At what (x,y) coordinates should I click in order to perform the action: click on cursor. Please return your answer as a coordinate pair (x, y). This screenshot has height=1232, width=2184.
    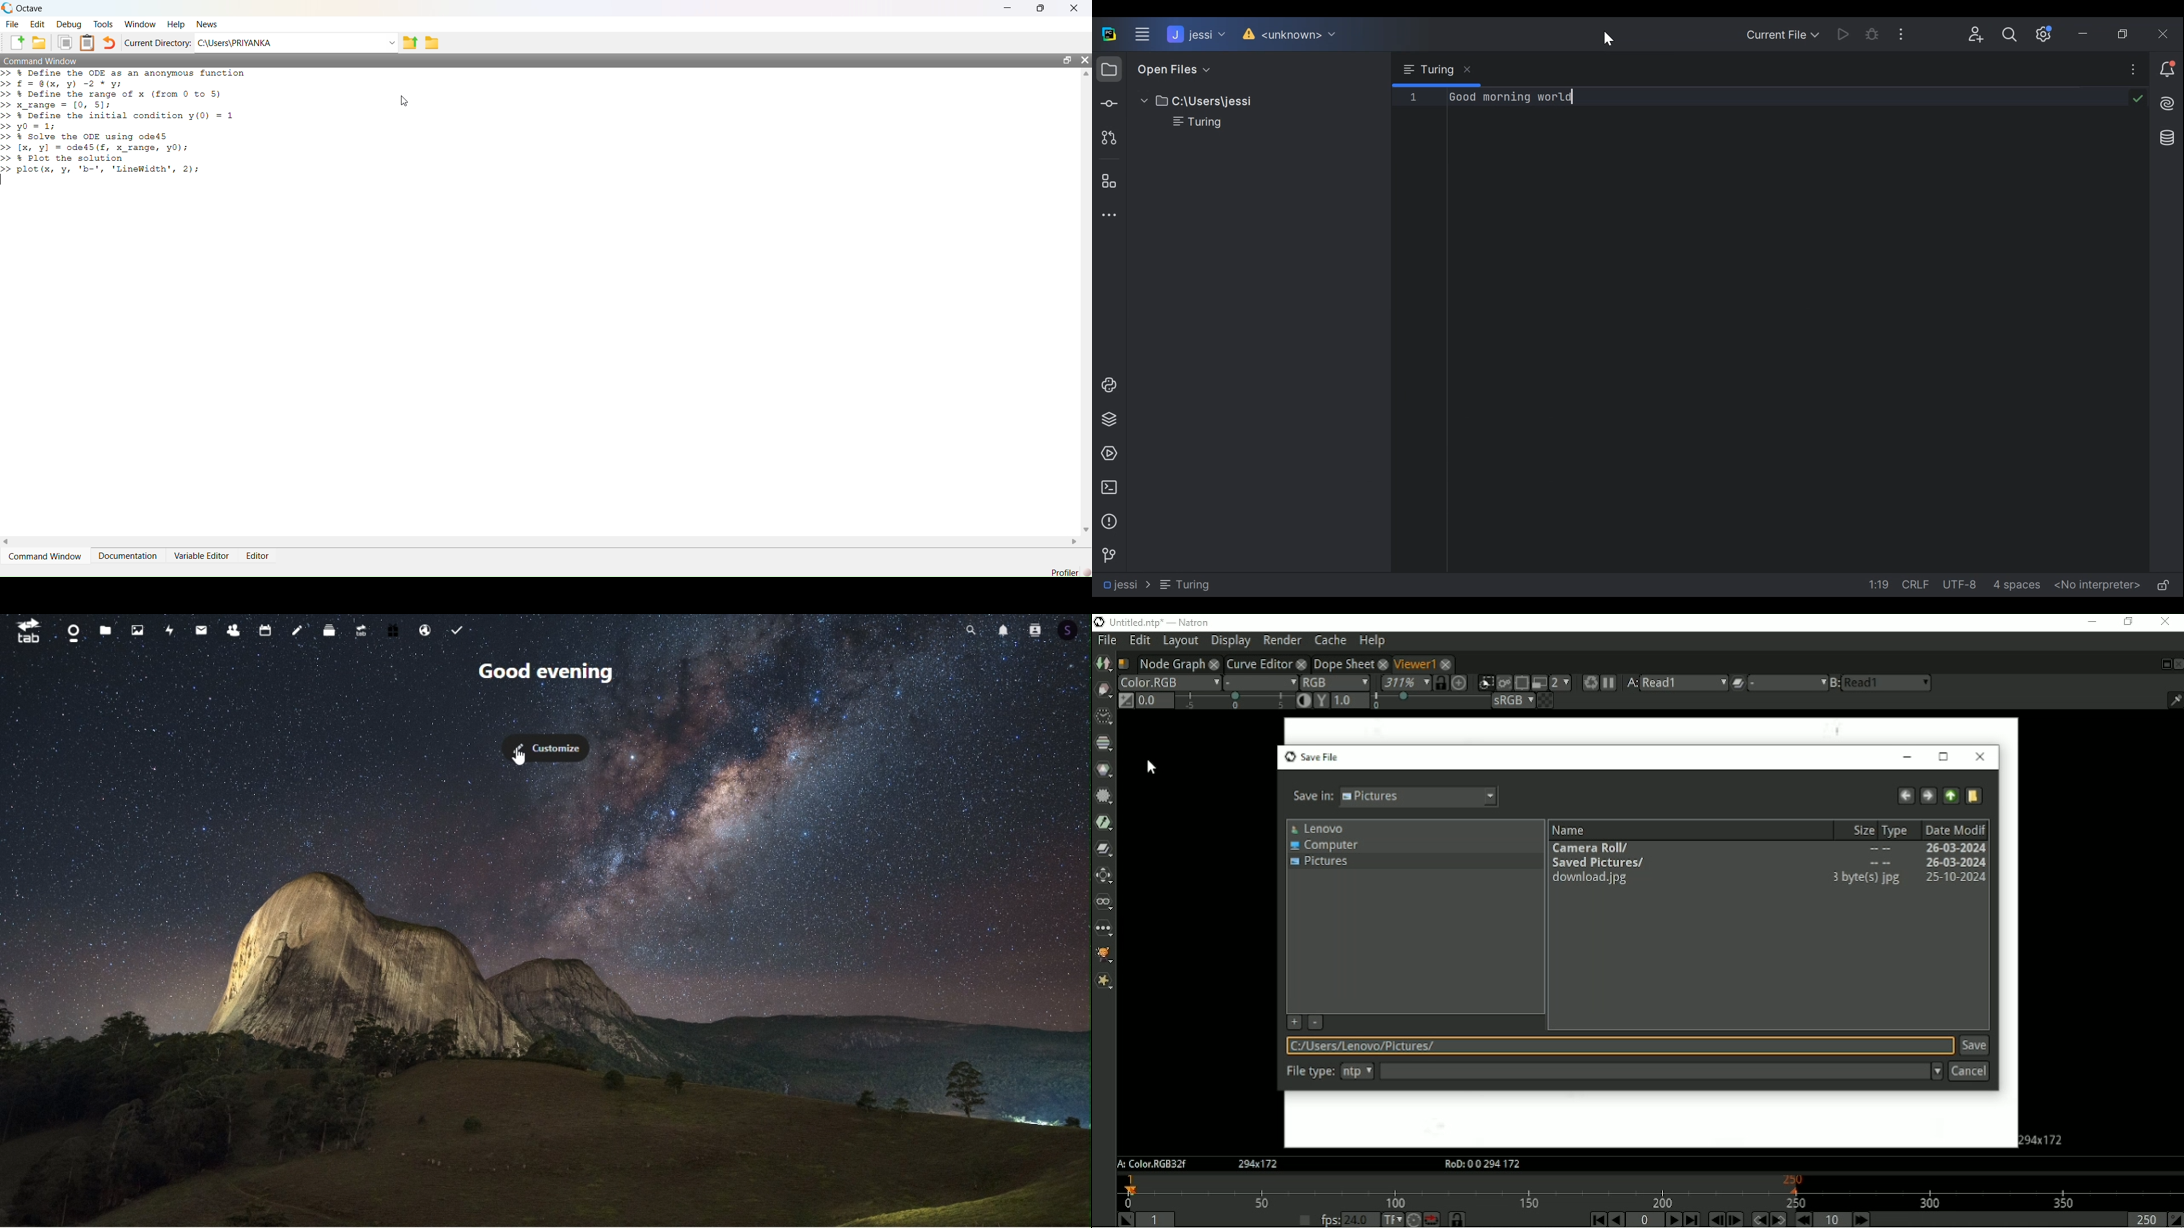
    Looking at the image, I should click on (405, 102).